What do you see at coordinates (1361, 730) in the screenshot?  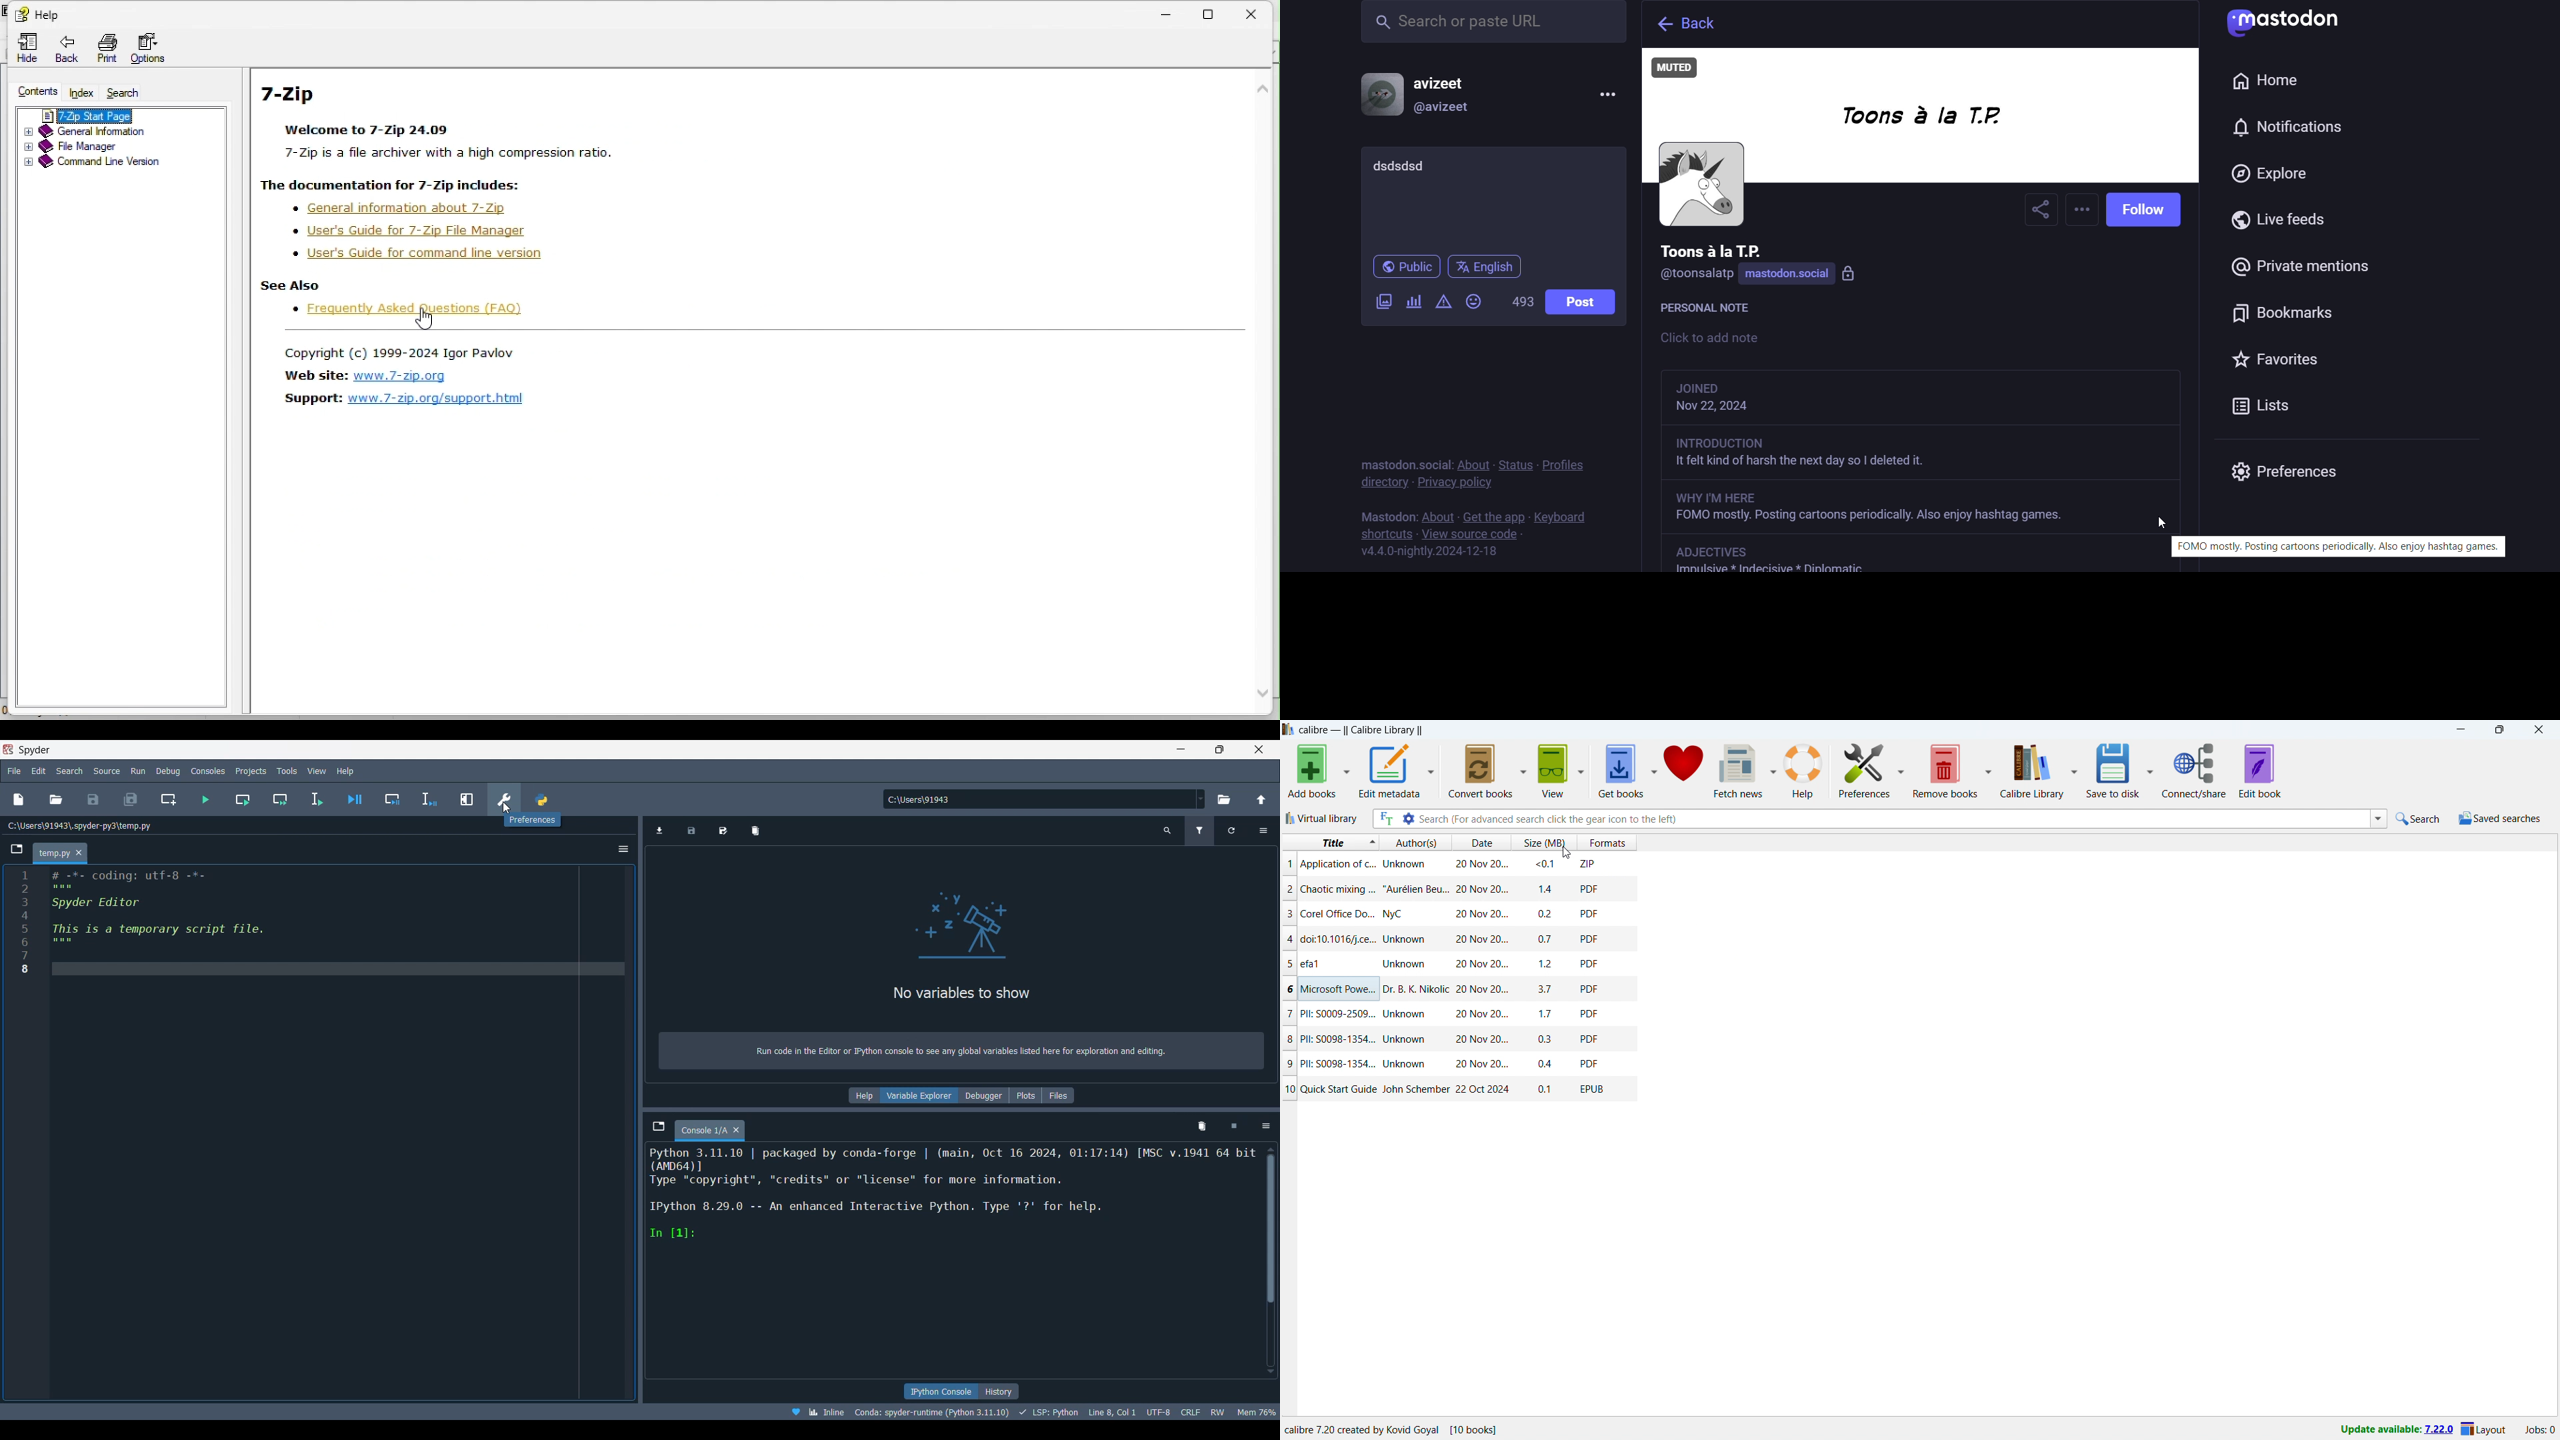 I see `title` at bounding box center [1361, 730].